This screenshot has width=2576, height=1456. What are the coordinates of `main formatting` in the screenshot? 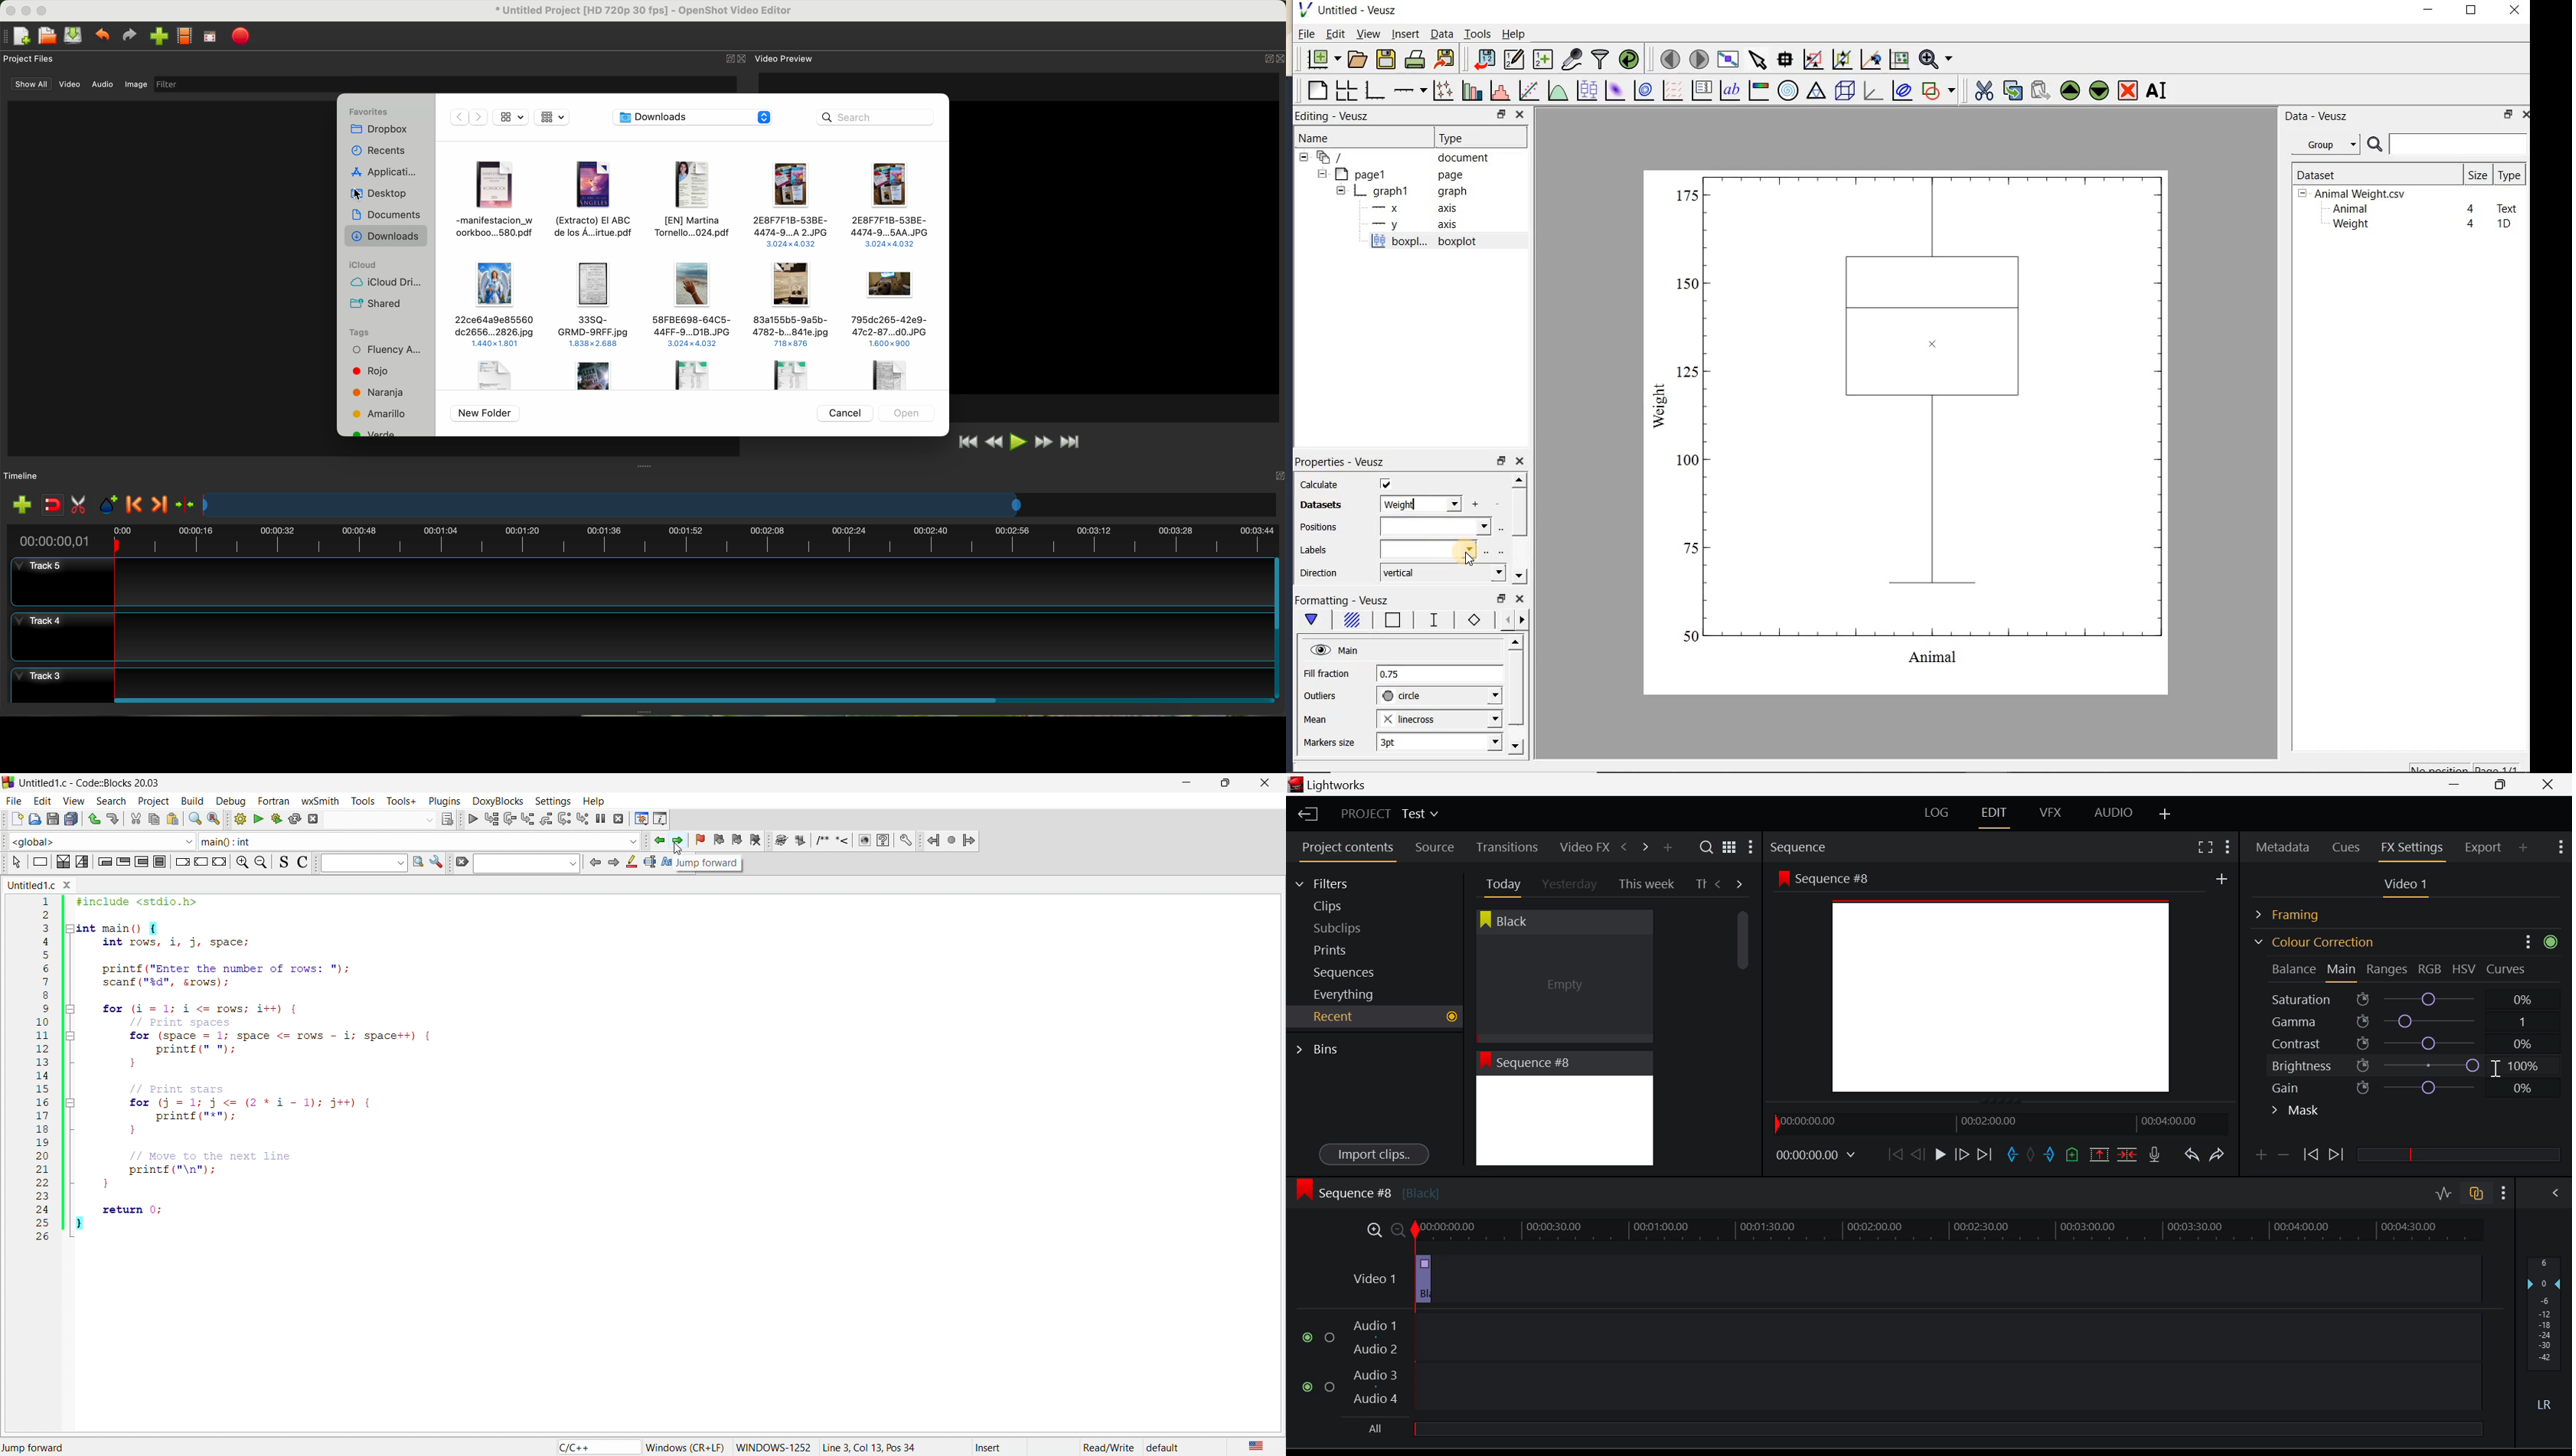 It's located at (1311, 622).